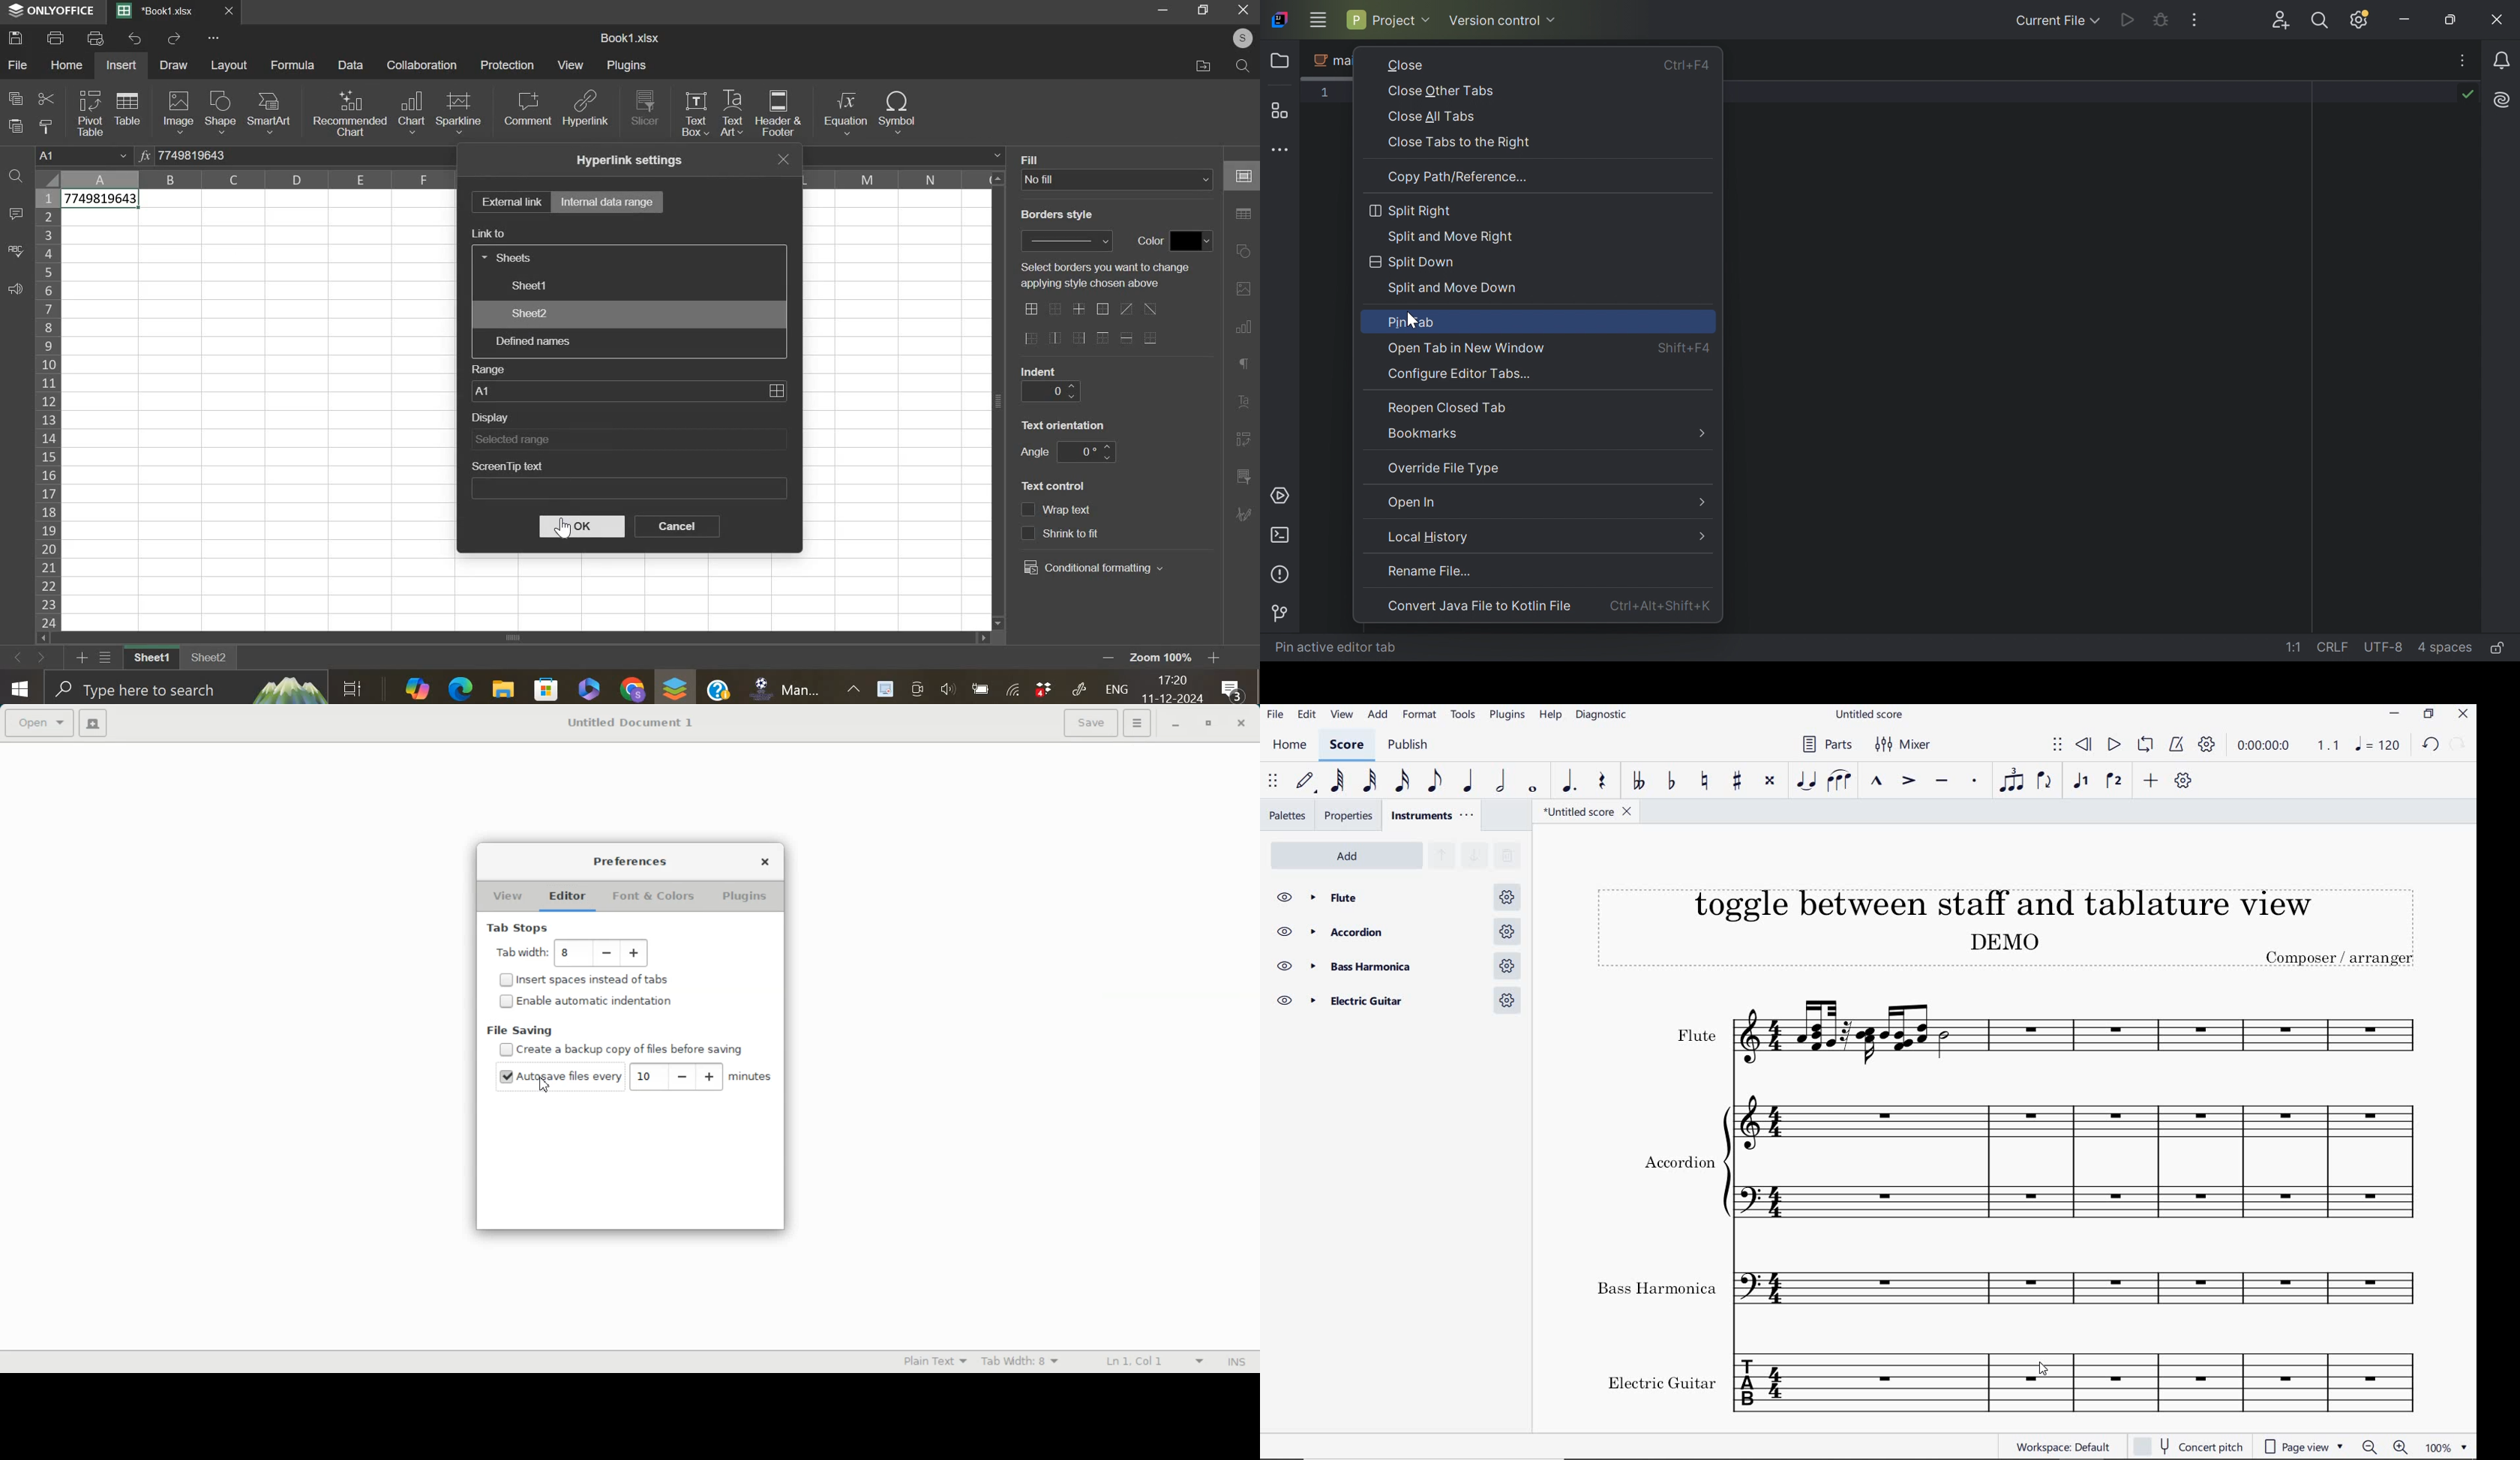 The width and height of the screenshot is (2520, 1484). Describe the element at coordinates (1179, 659) in the screenshot. I see `zoom` at that location.